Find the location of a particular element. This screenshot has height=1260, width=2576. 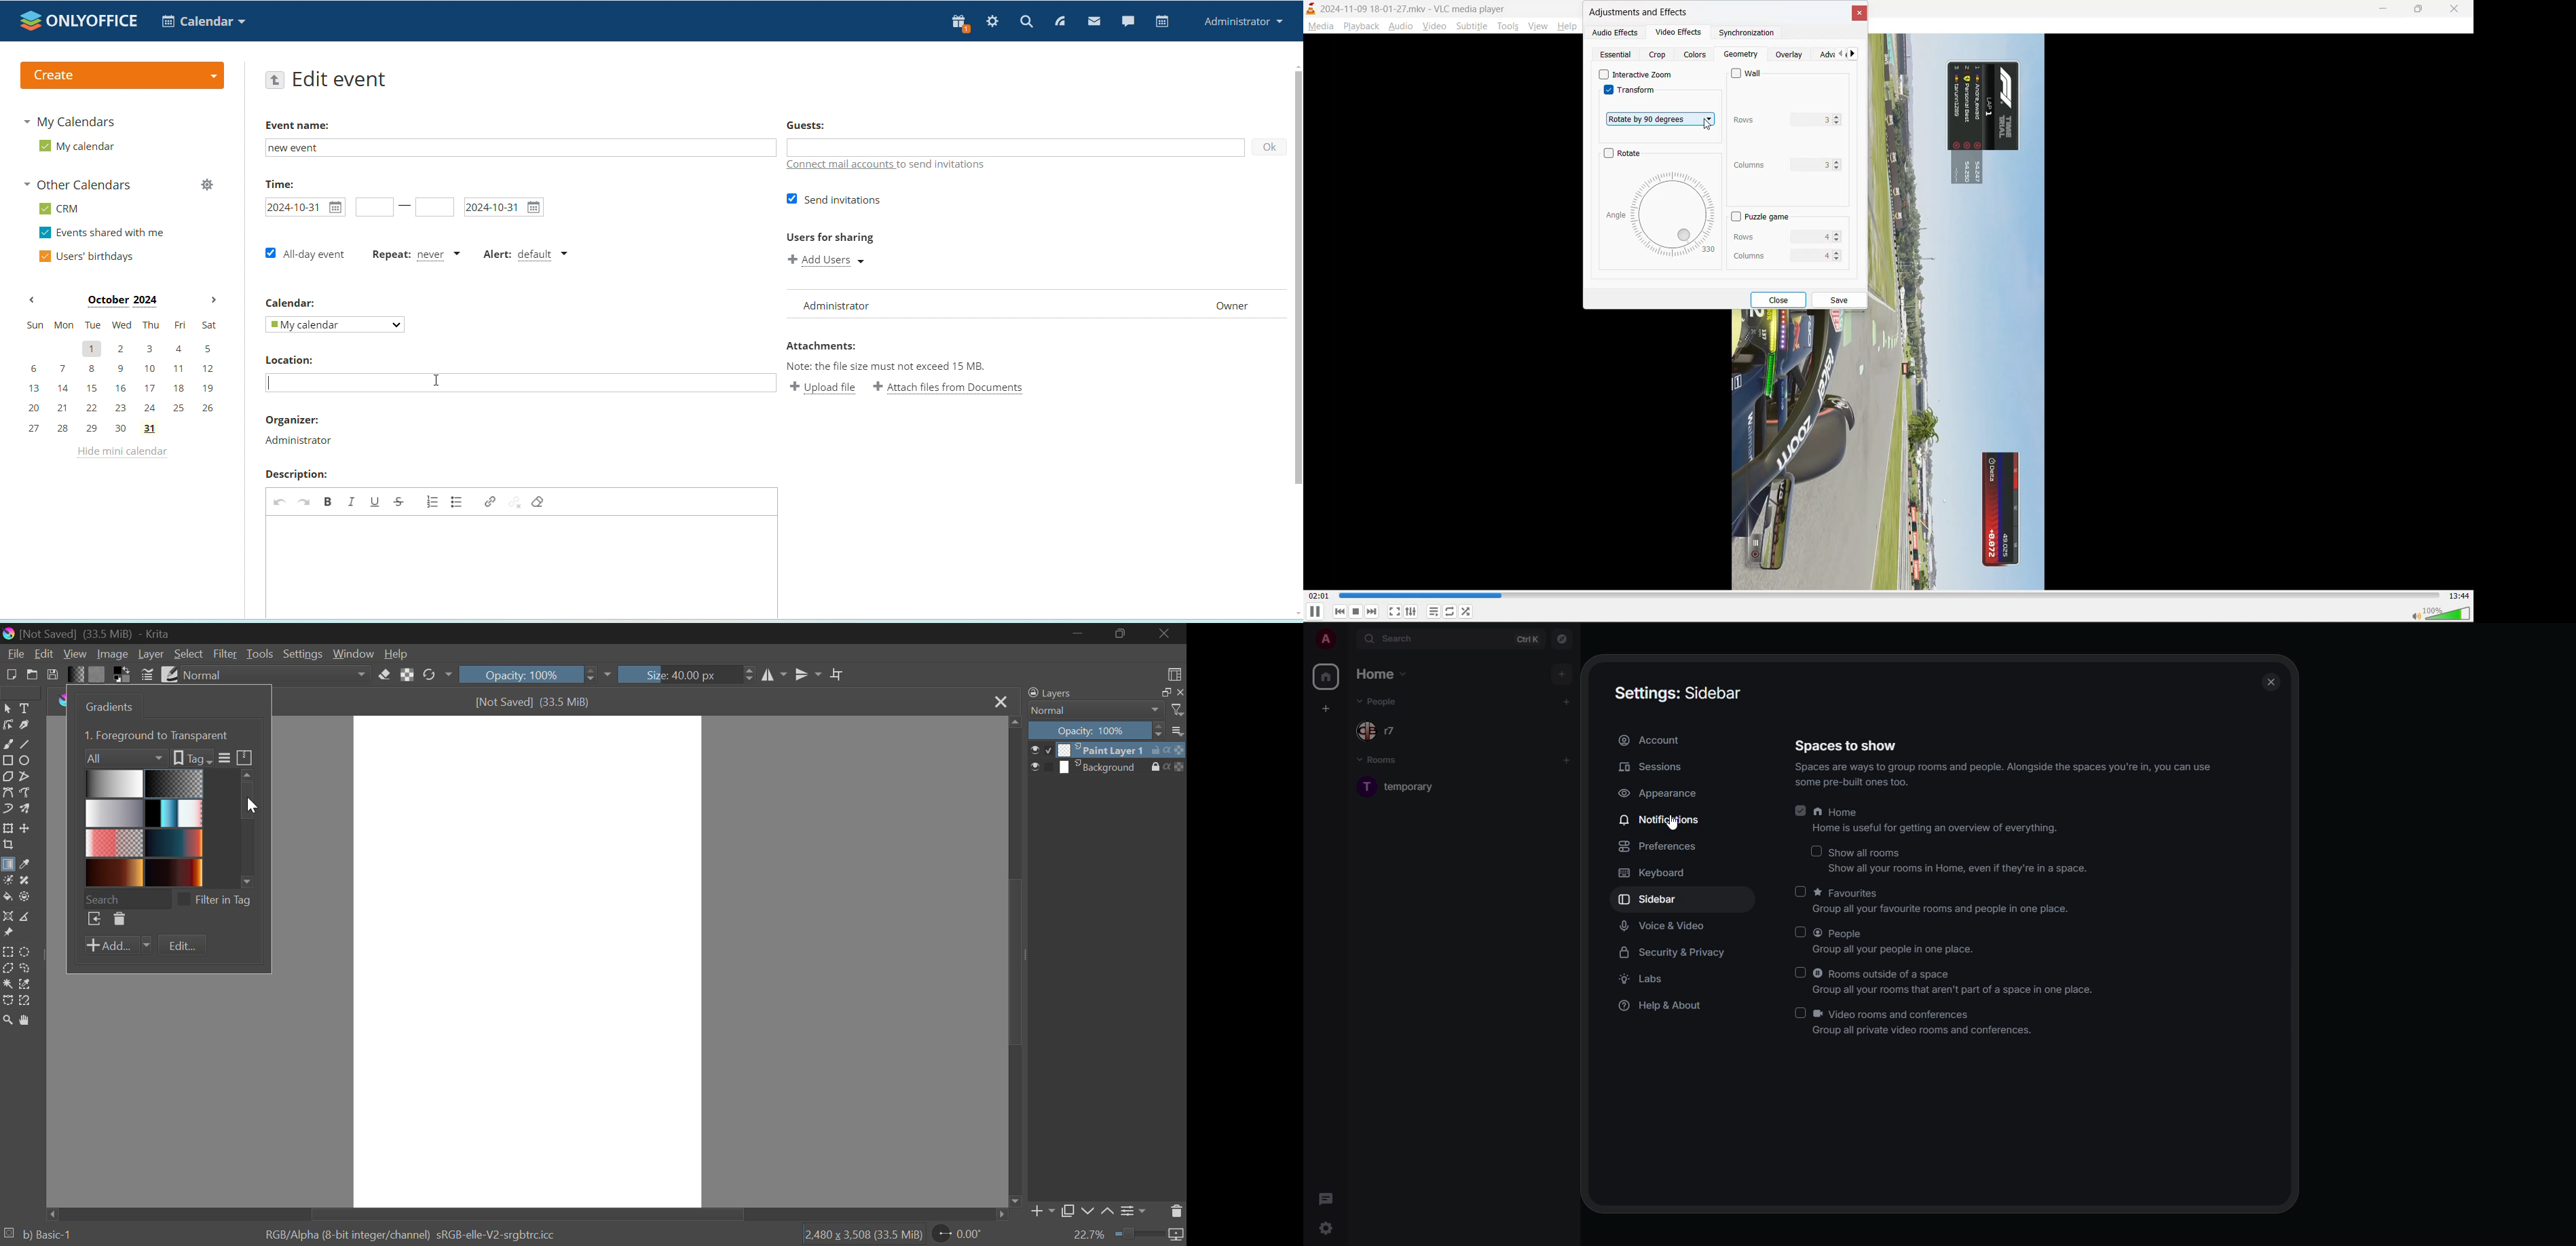

minimize is located at coordinates (2387, 10).